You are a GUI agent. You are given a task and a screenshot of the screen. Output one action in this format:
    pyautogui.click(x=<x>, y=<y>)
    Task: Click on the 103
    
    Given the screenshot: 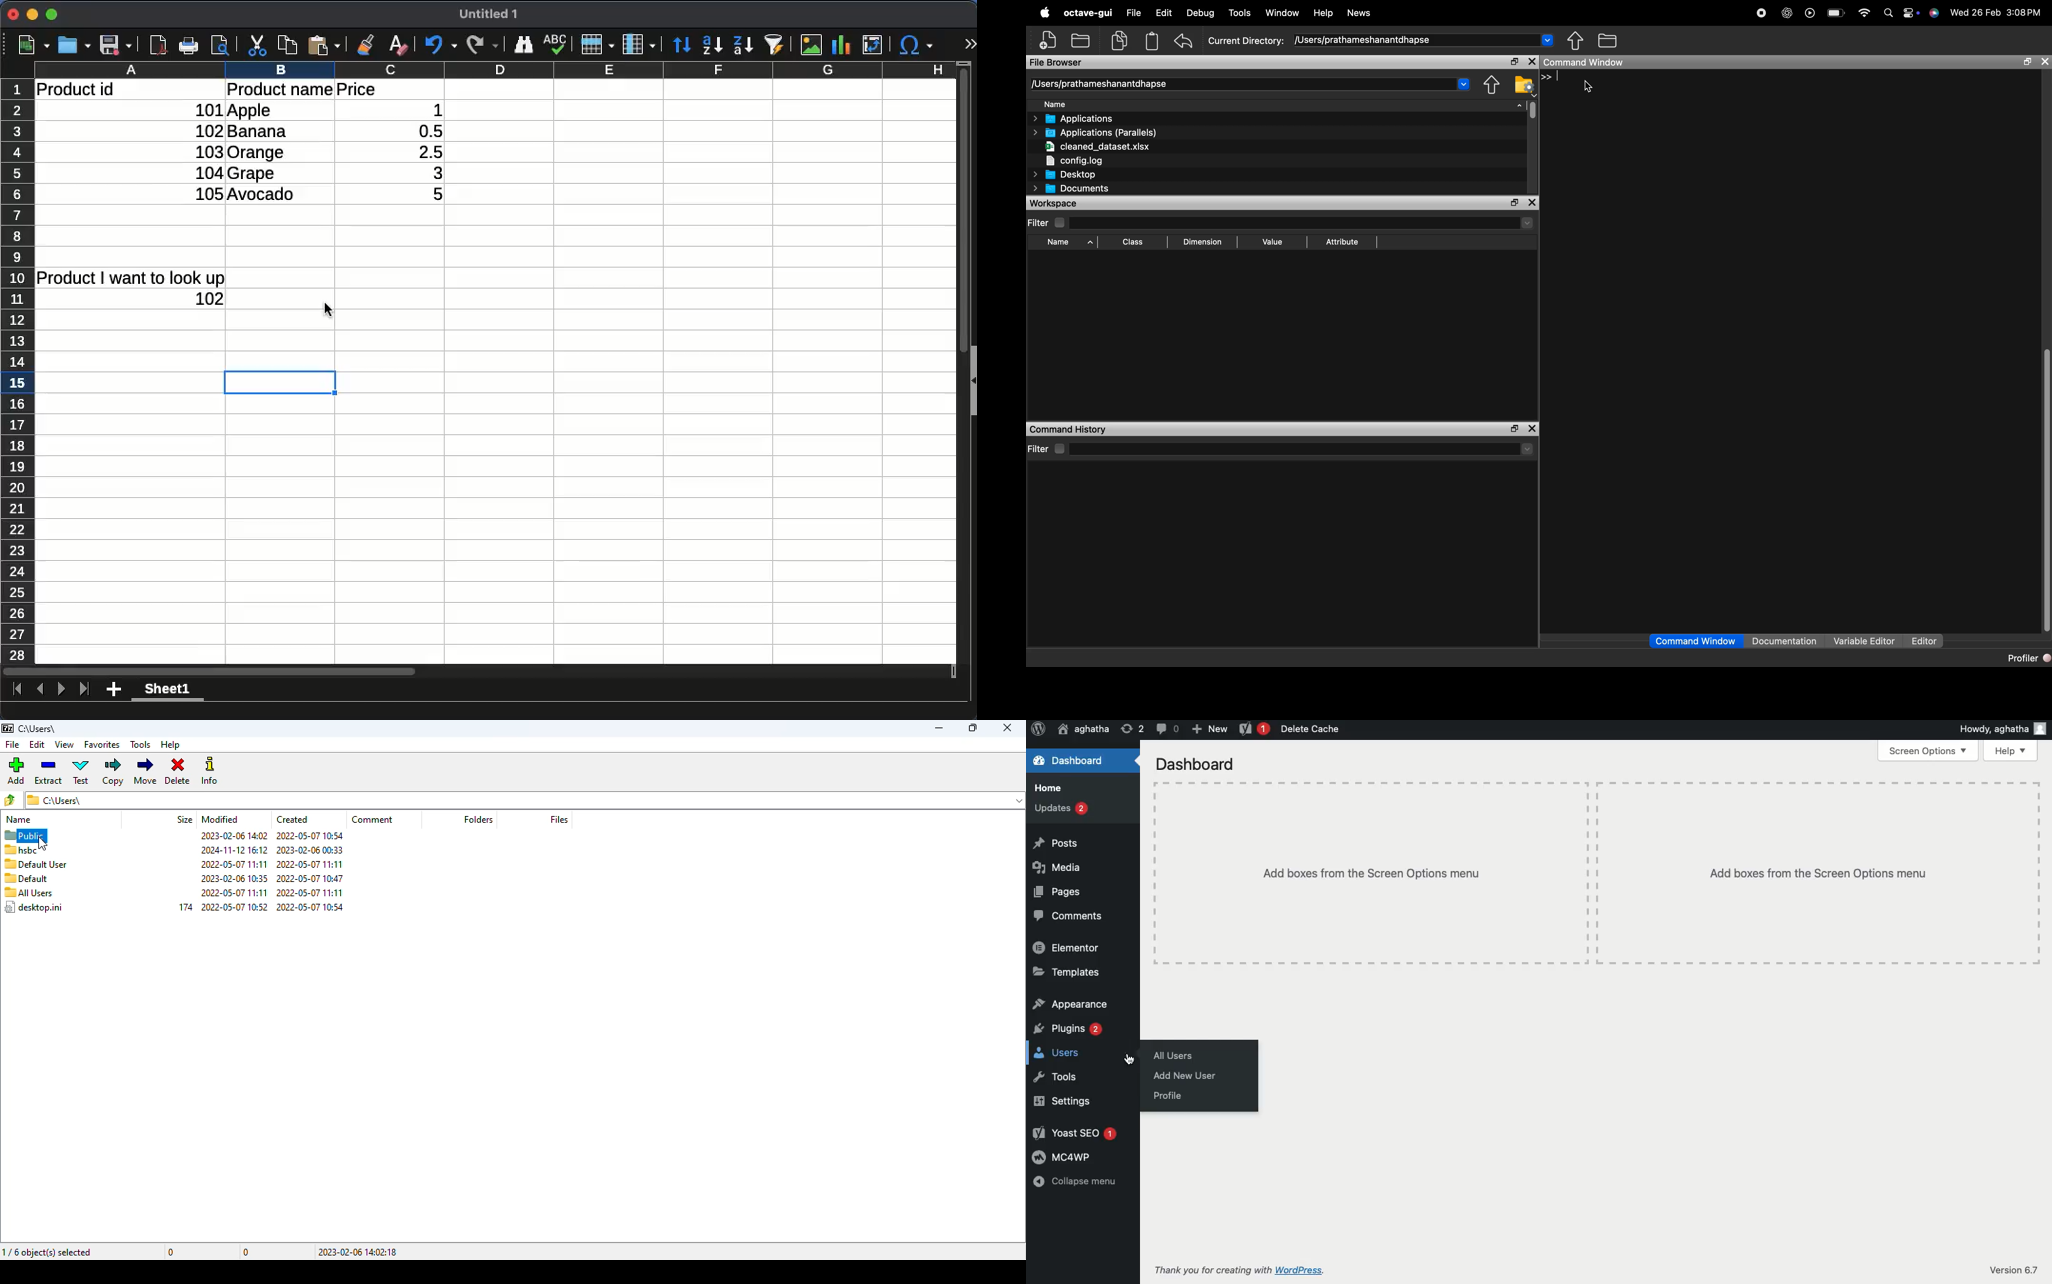 What is the action you would take?
    pyautogui.click(x=208, y=151)
    